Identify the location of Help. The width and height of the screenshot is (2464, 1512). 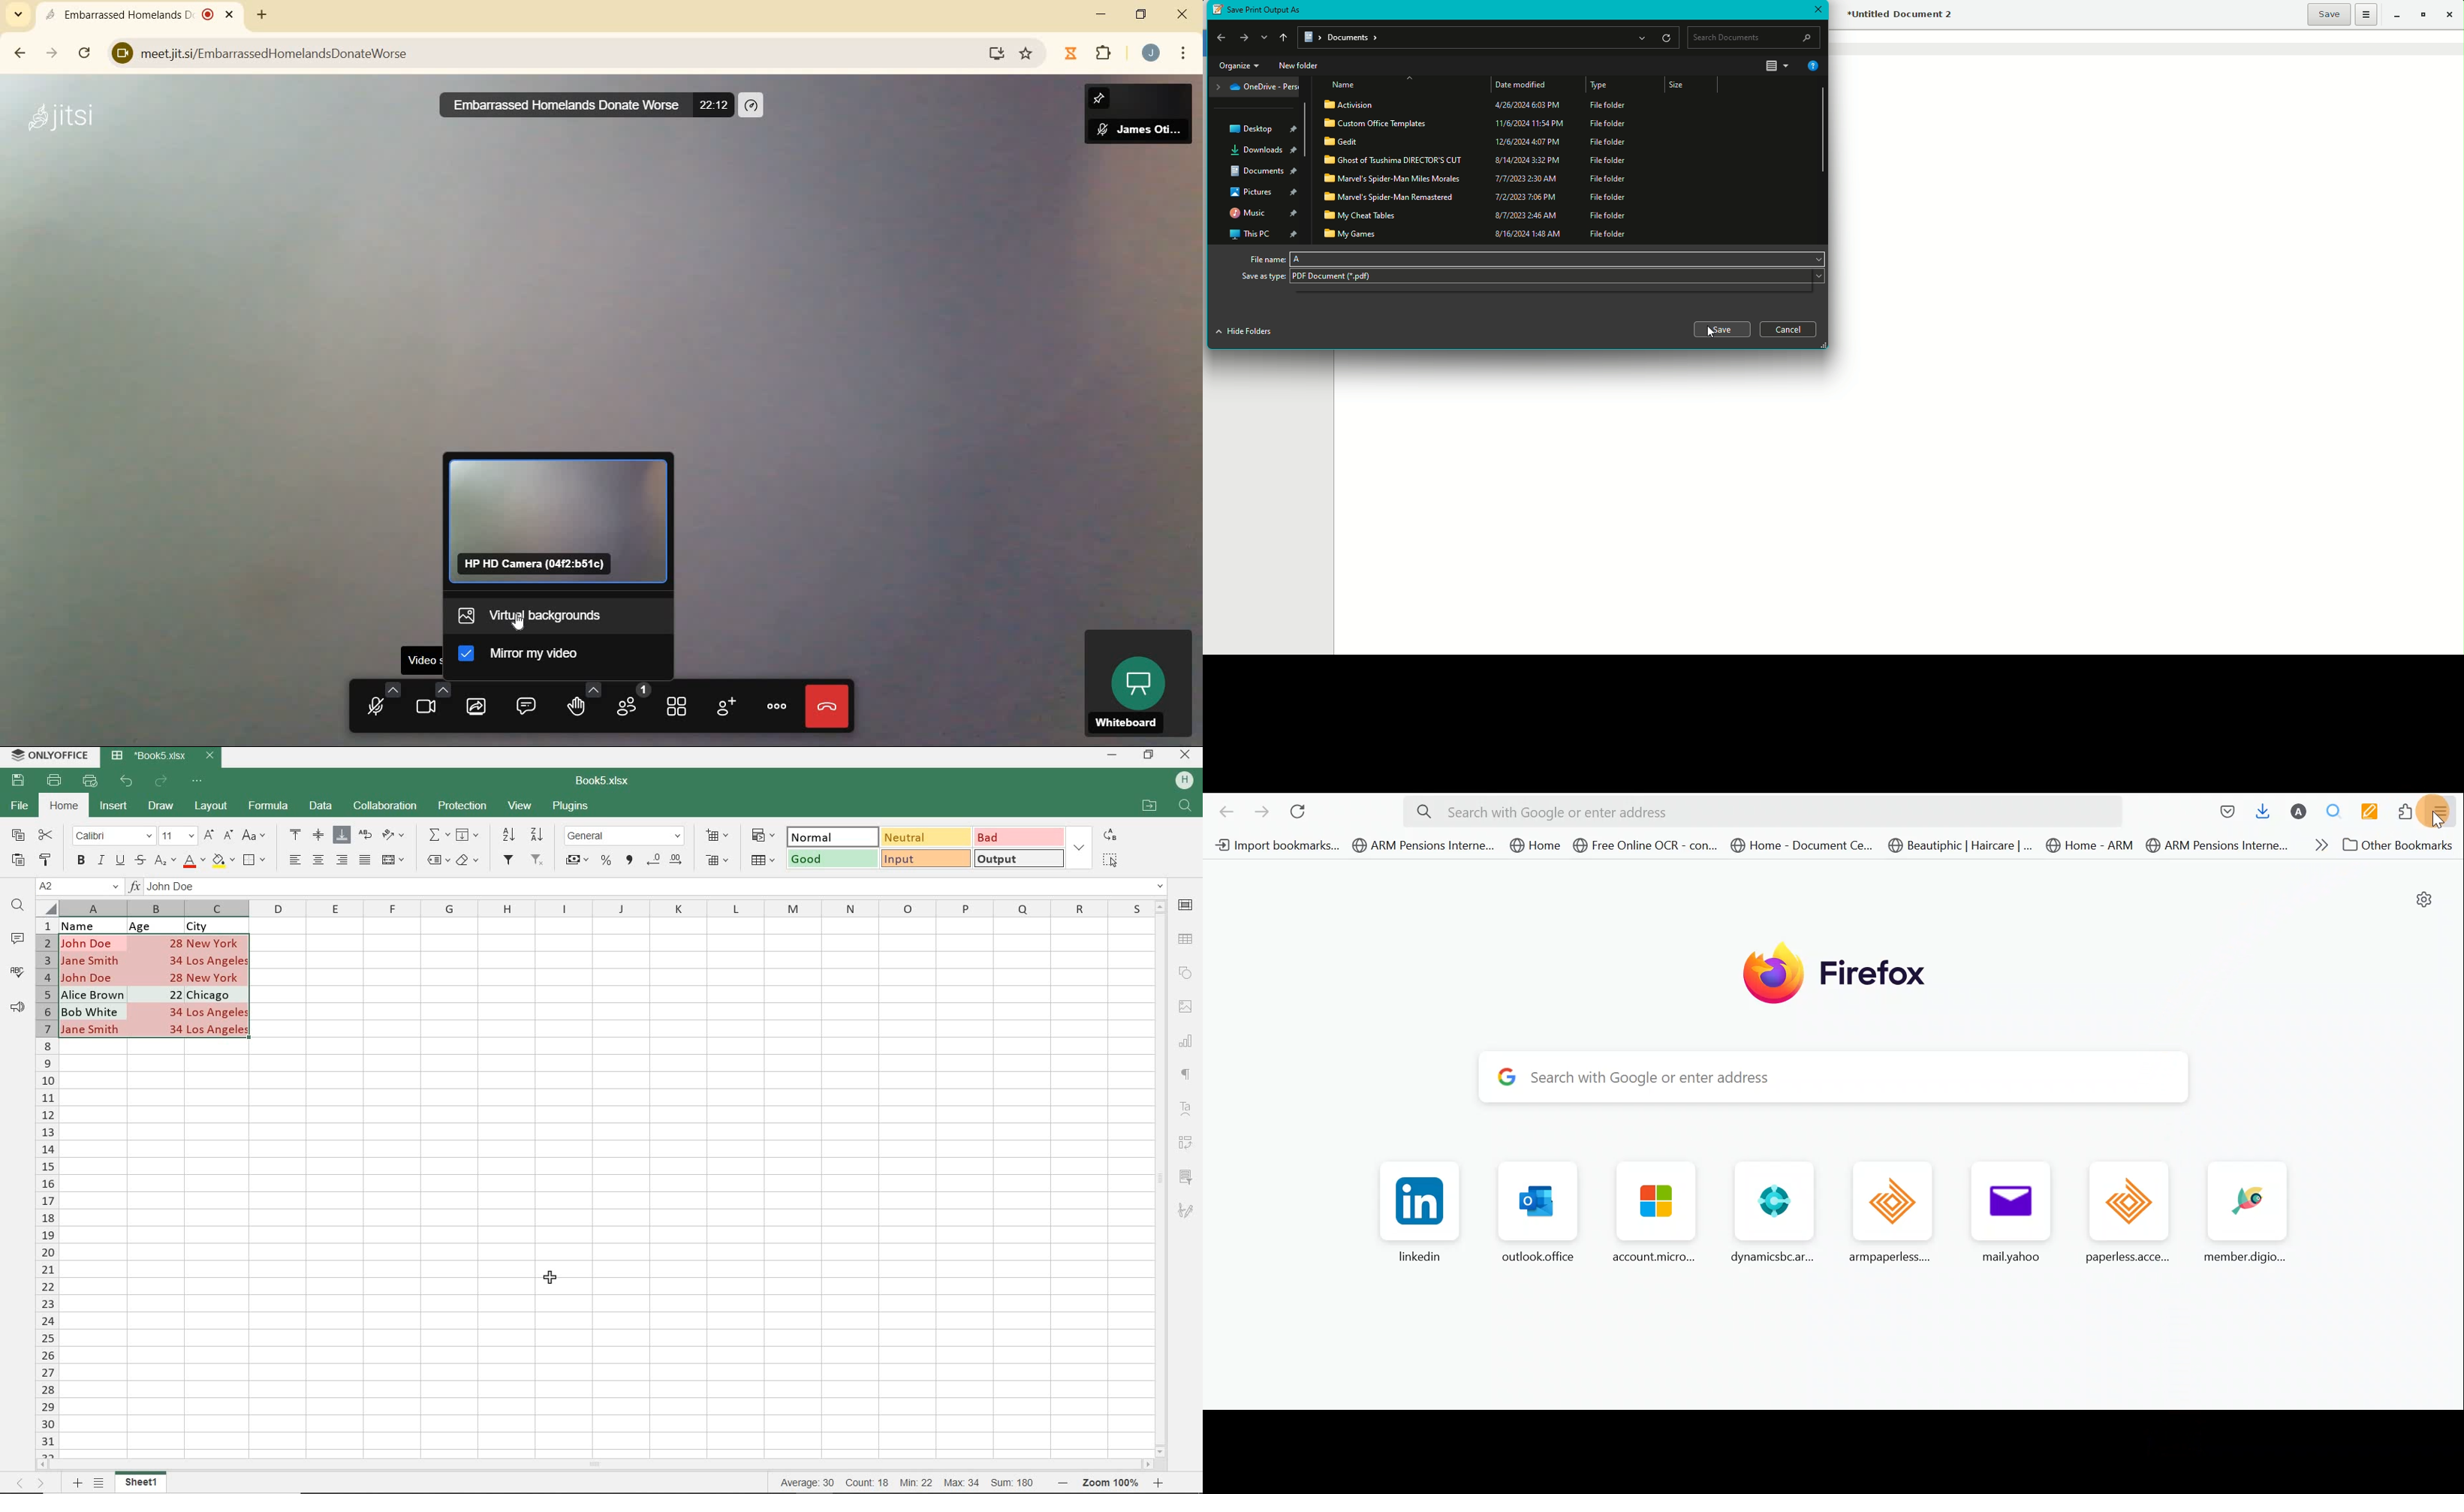
(1812, 66).